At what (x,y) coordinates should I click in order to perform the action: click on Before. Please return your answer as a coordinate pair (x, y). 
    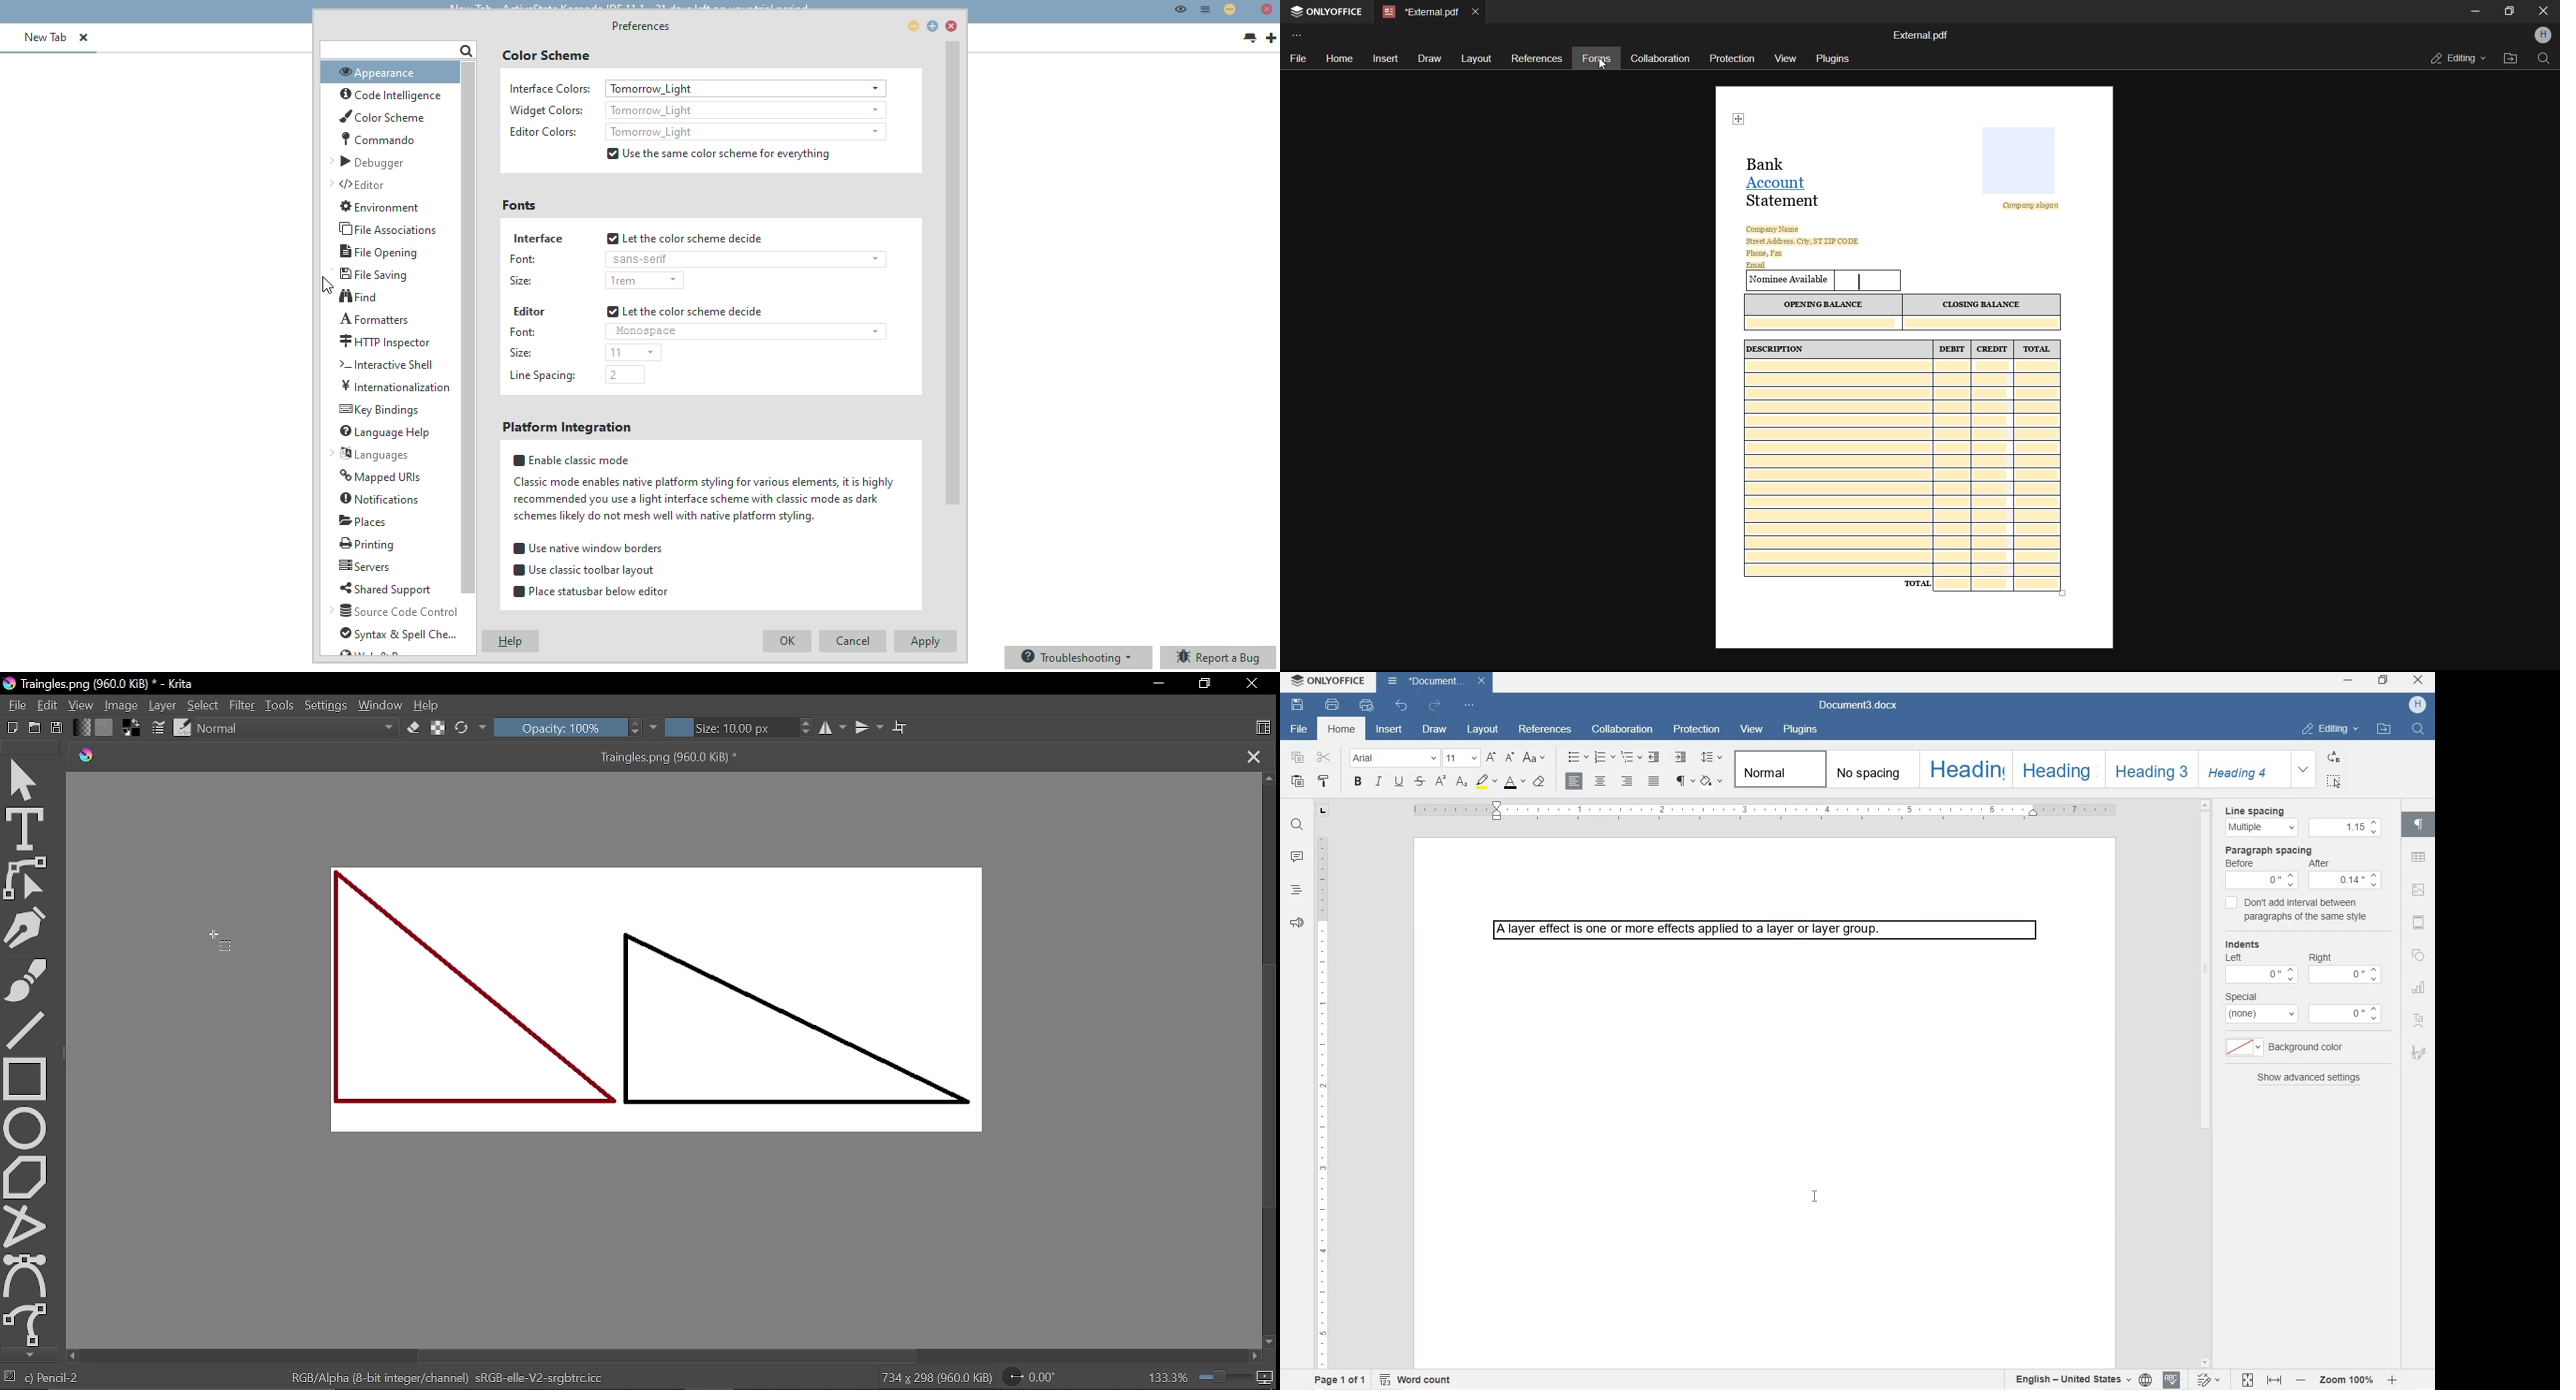
    Looking at the image, I should click on (2261, 875).